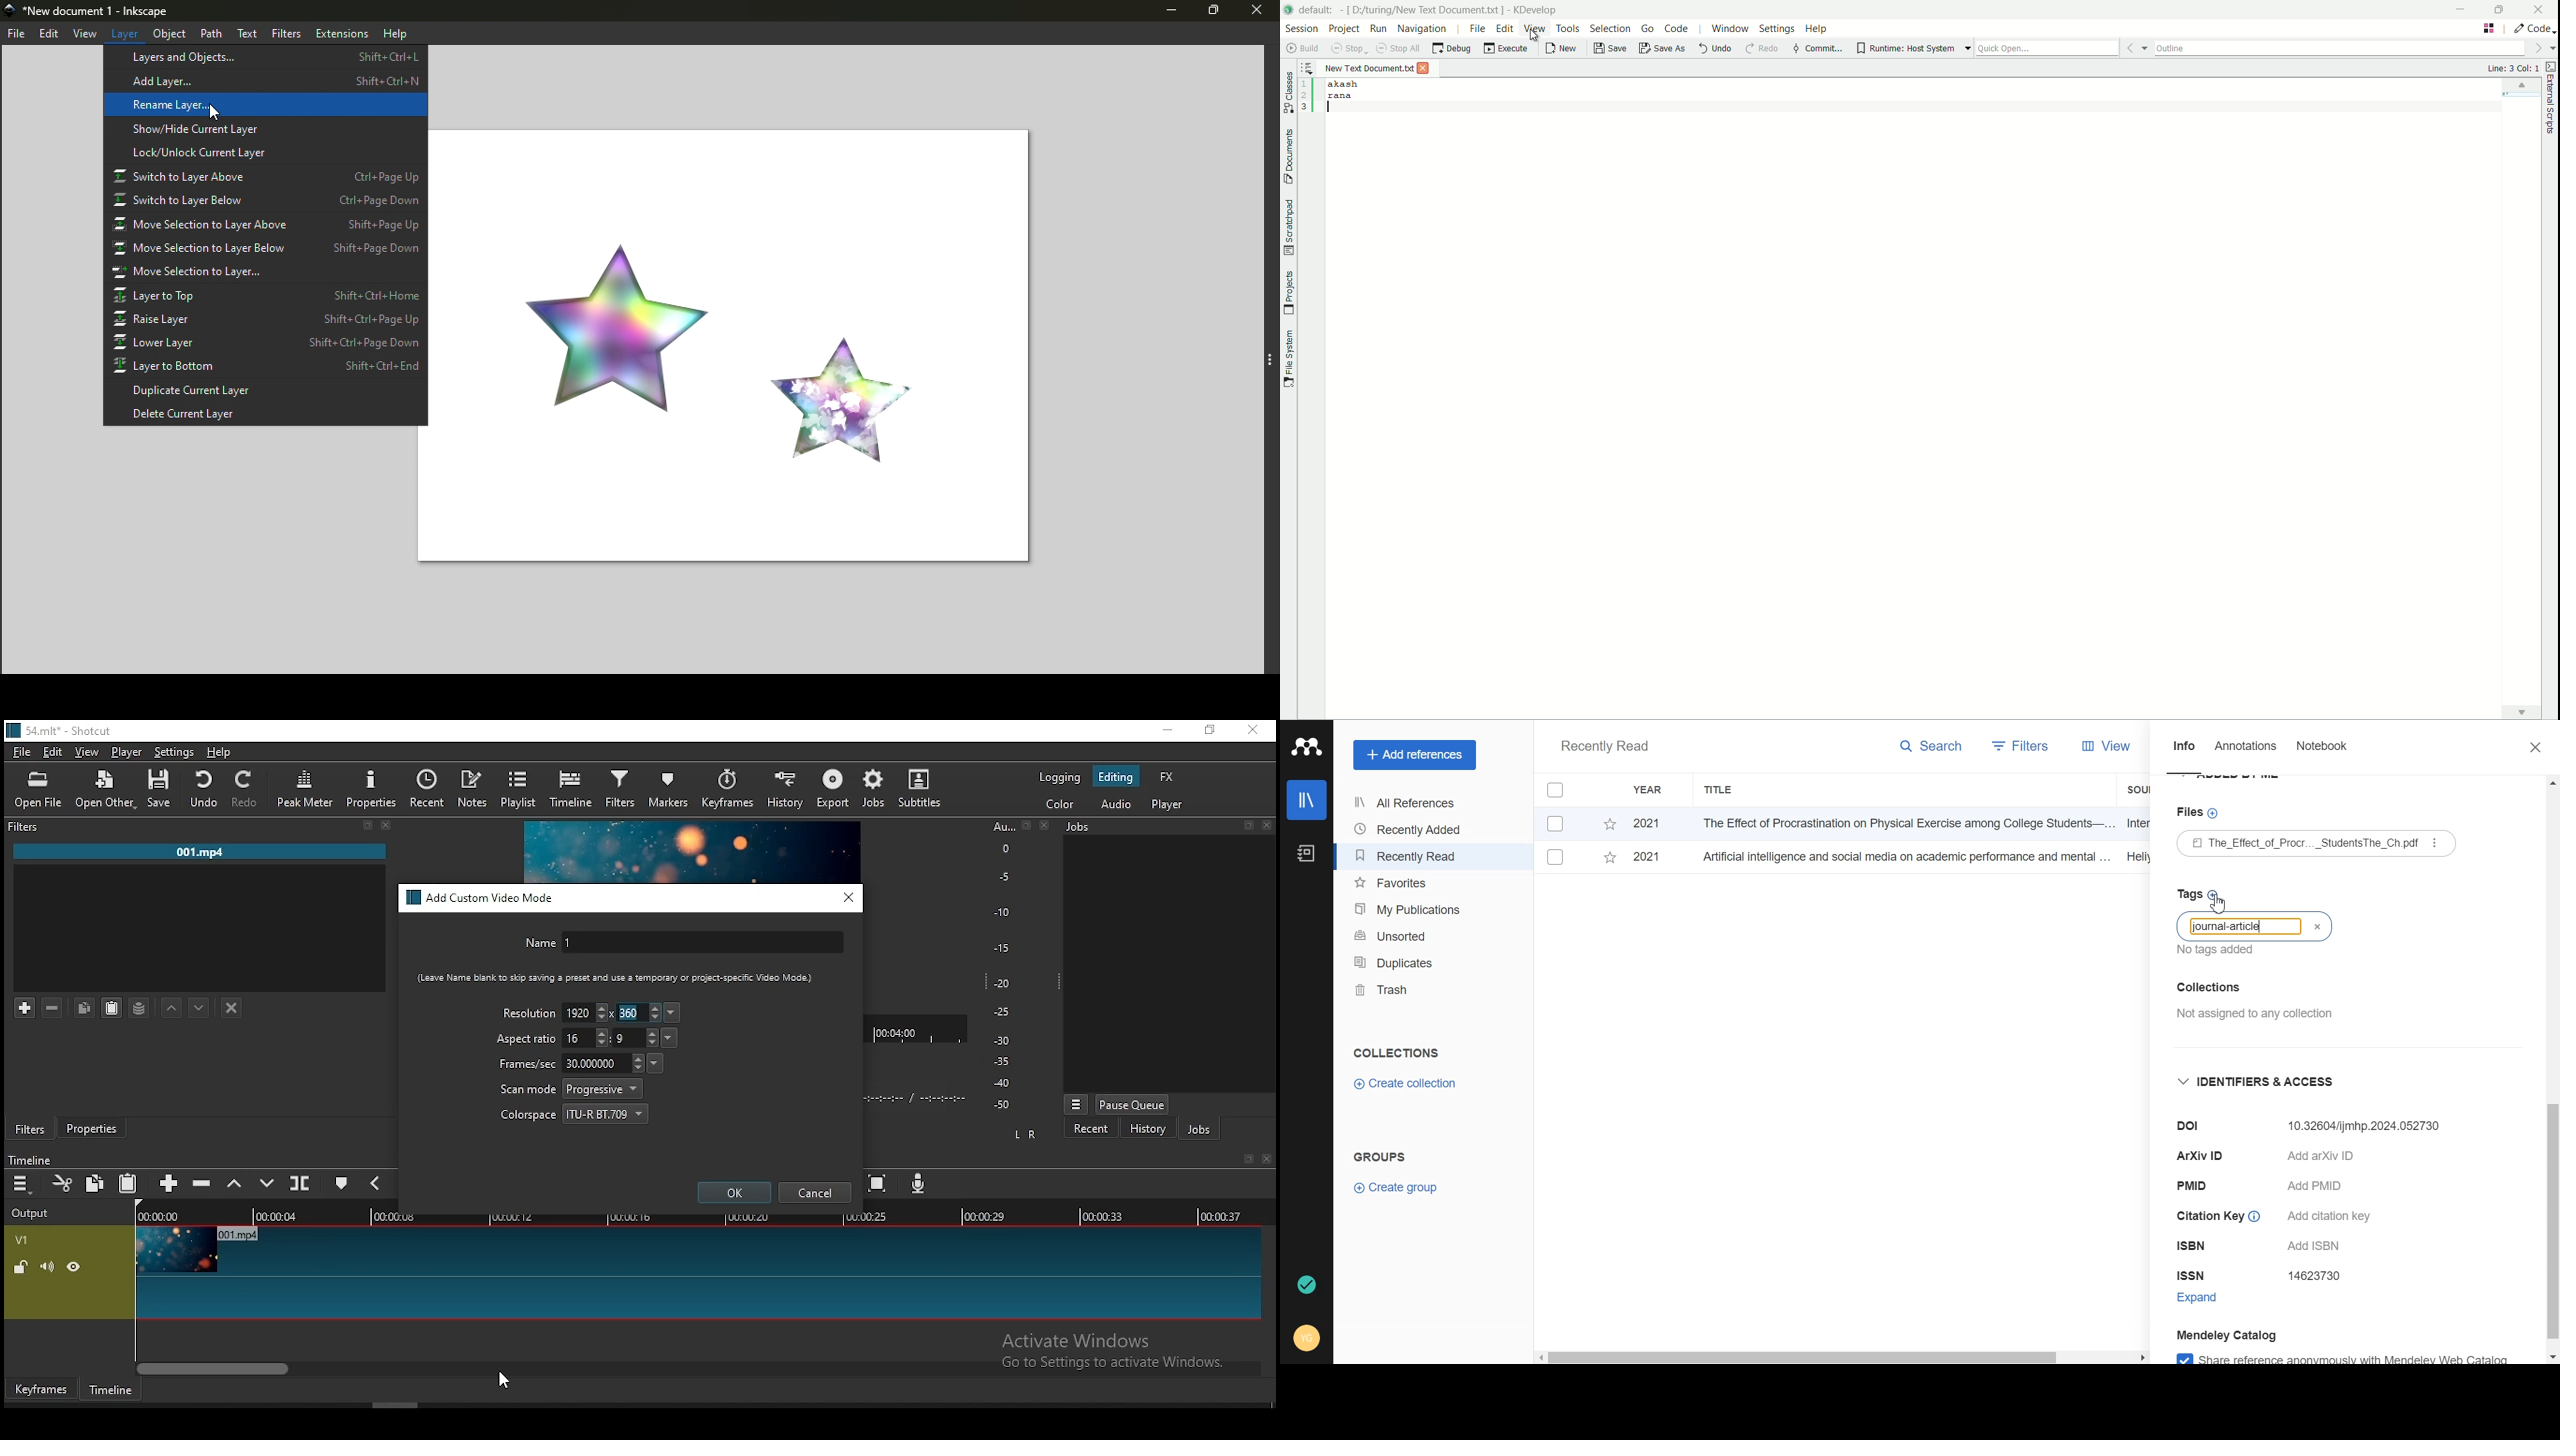 The width and height of the screenshot is (2576, 1456). I want to click on No tags added, so click(2216, 950).